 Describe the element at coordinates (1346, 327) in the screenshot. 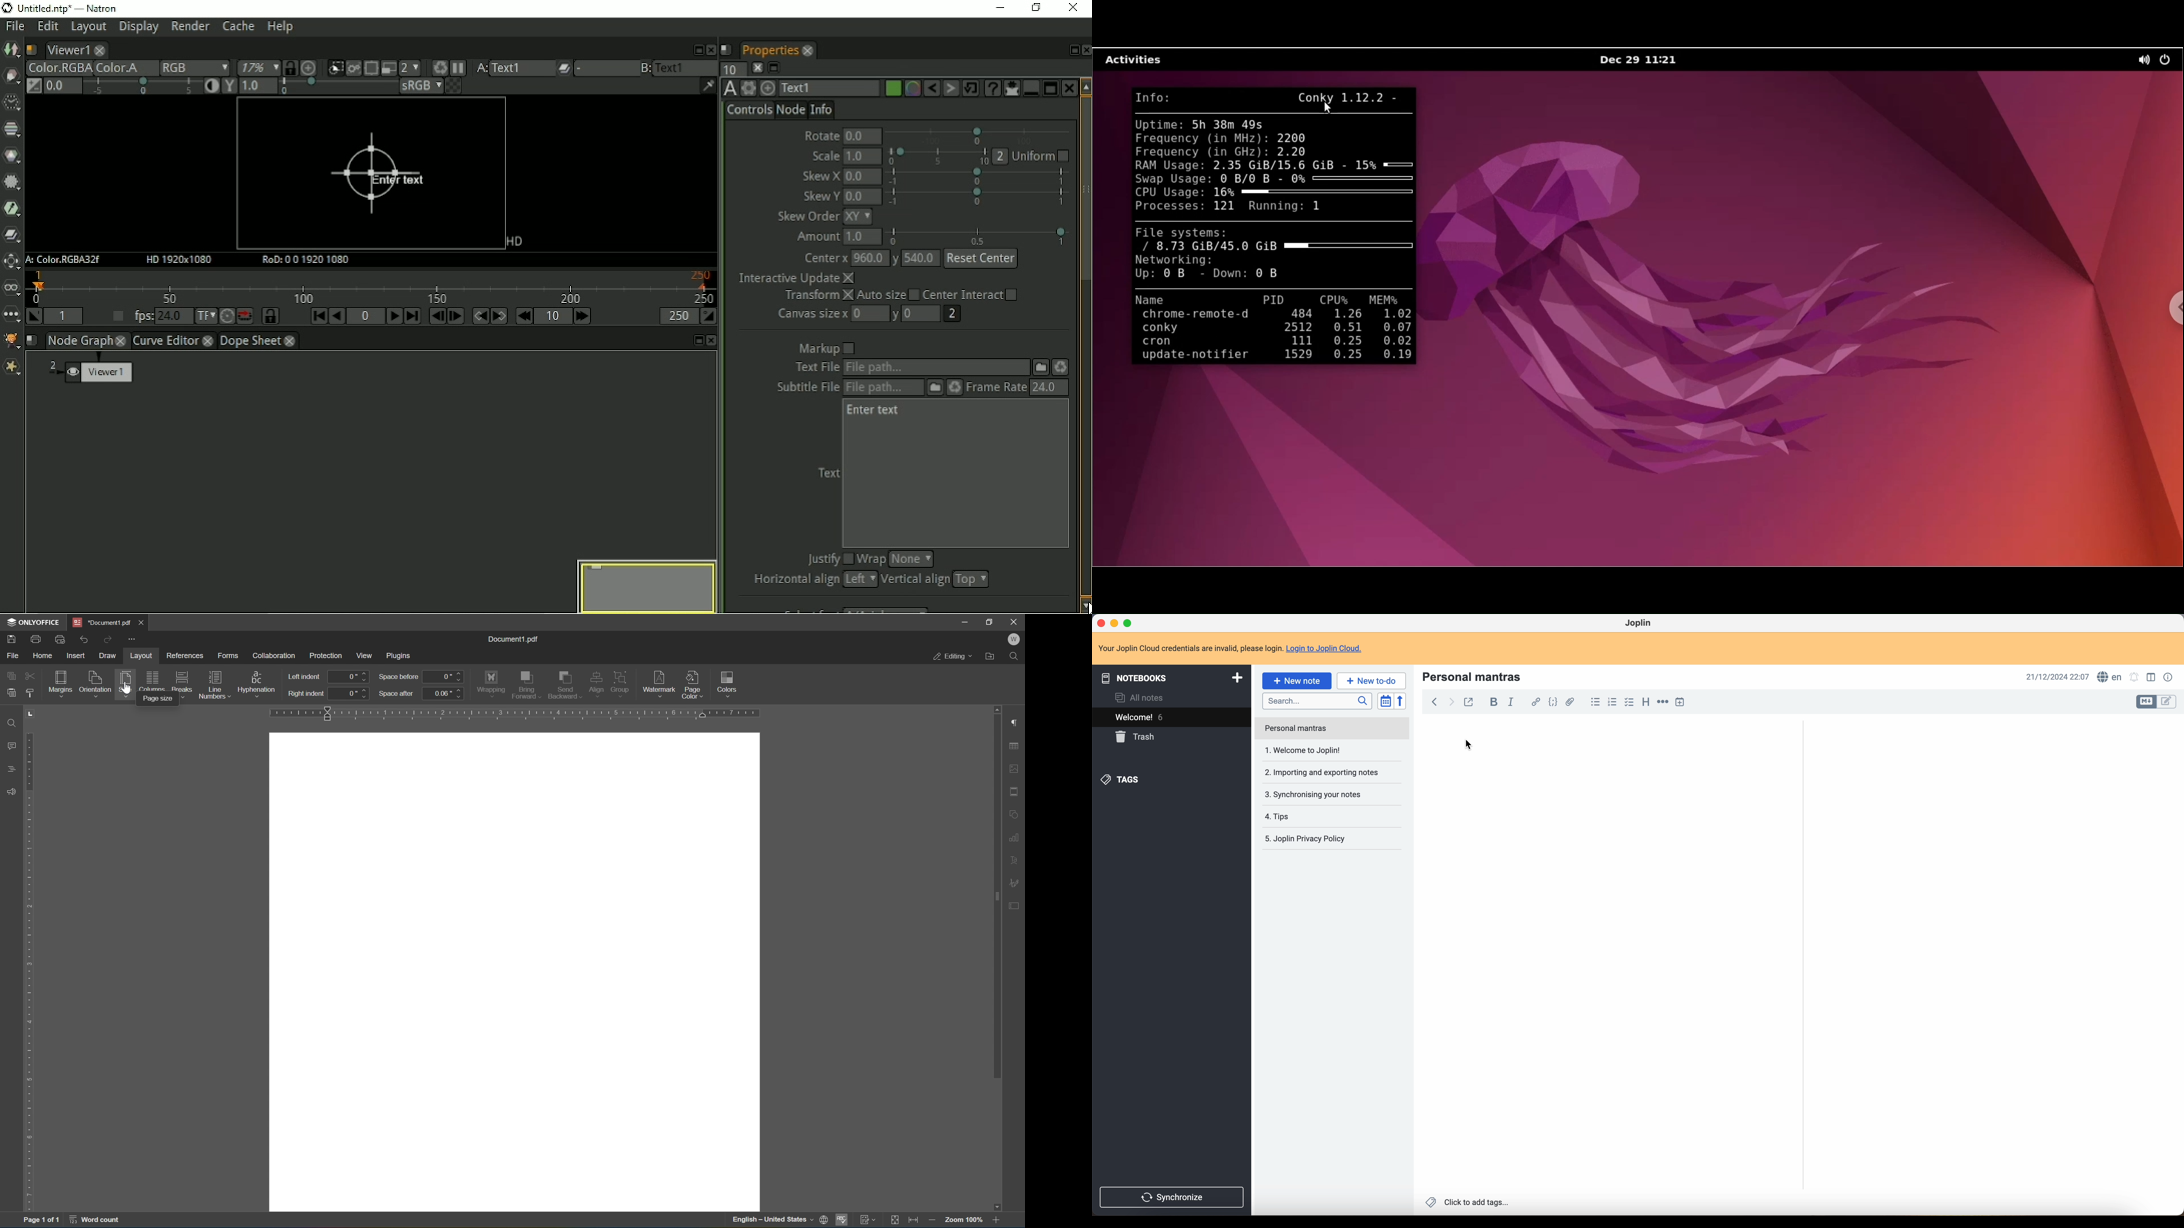

I see `0.51` at that location.